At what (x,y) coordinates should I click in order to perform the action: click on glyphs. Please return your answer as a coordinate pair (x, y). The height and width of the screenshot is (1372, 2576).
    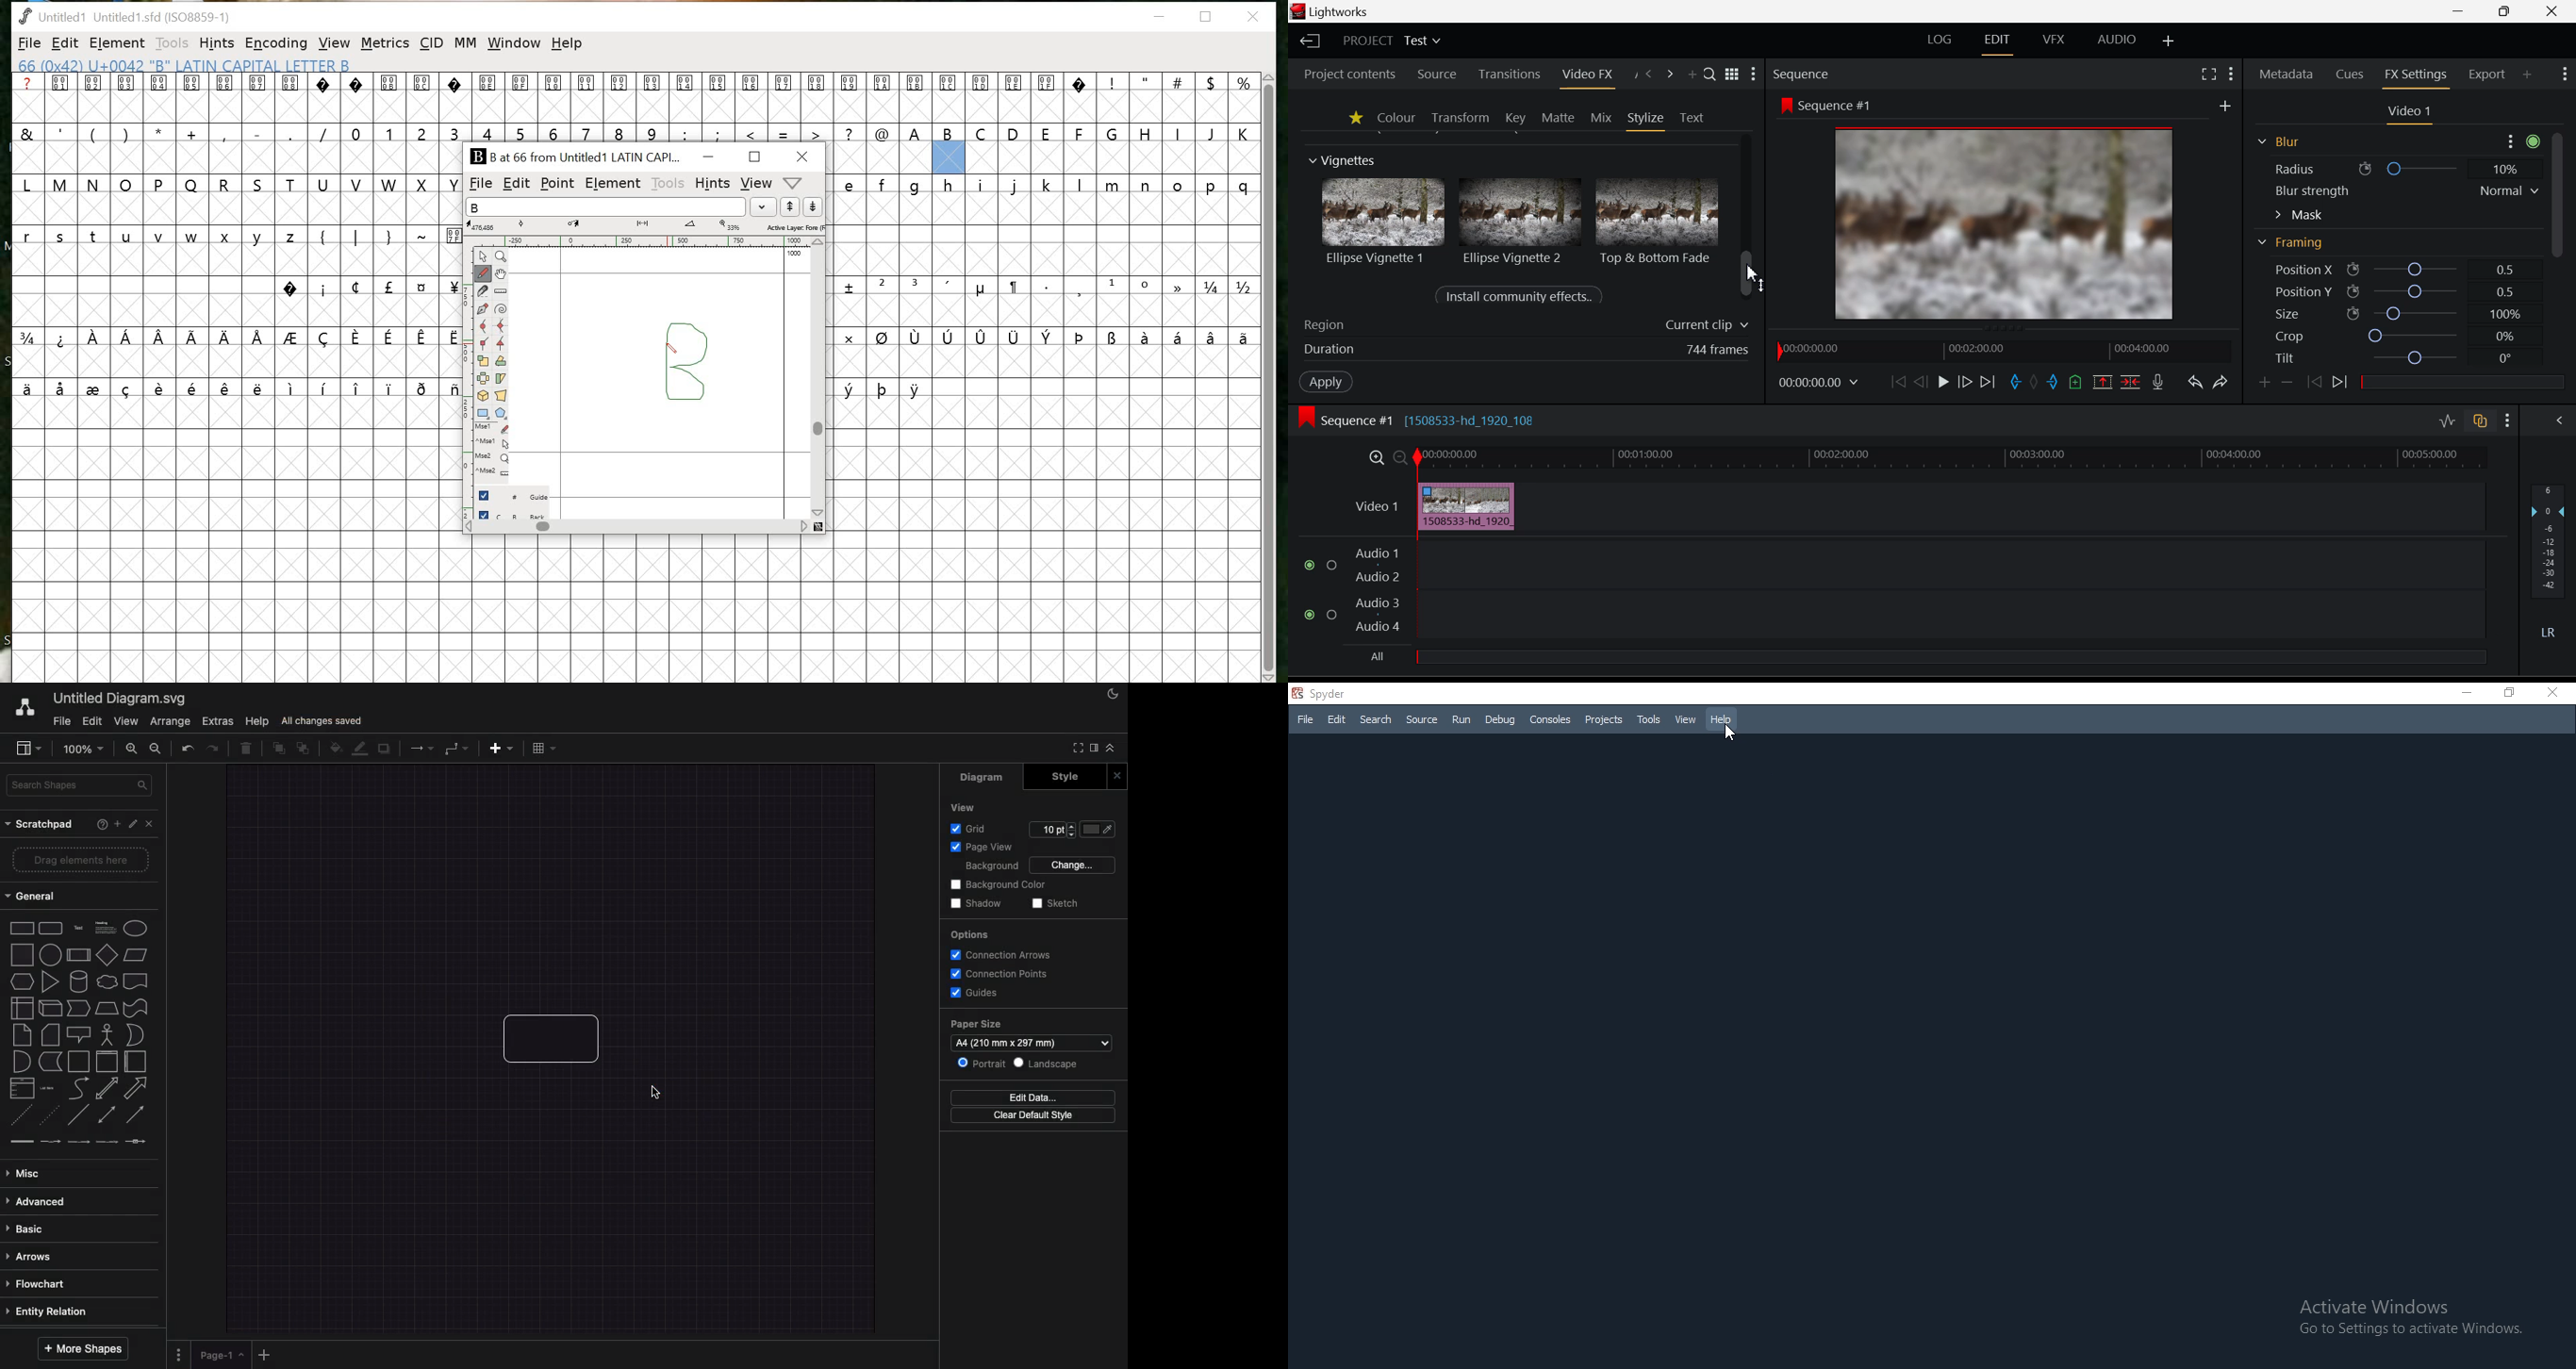
    Looking at the image, I should click on (1046, 290).